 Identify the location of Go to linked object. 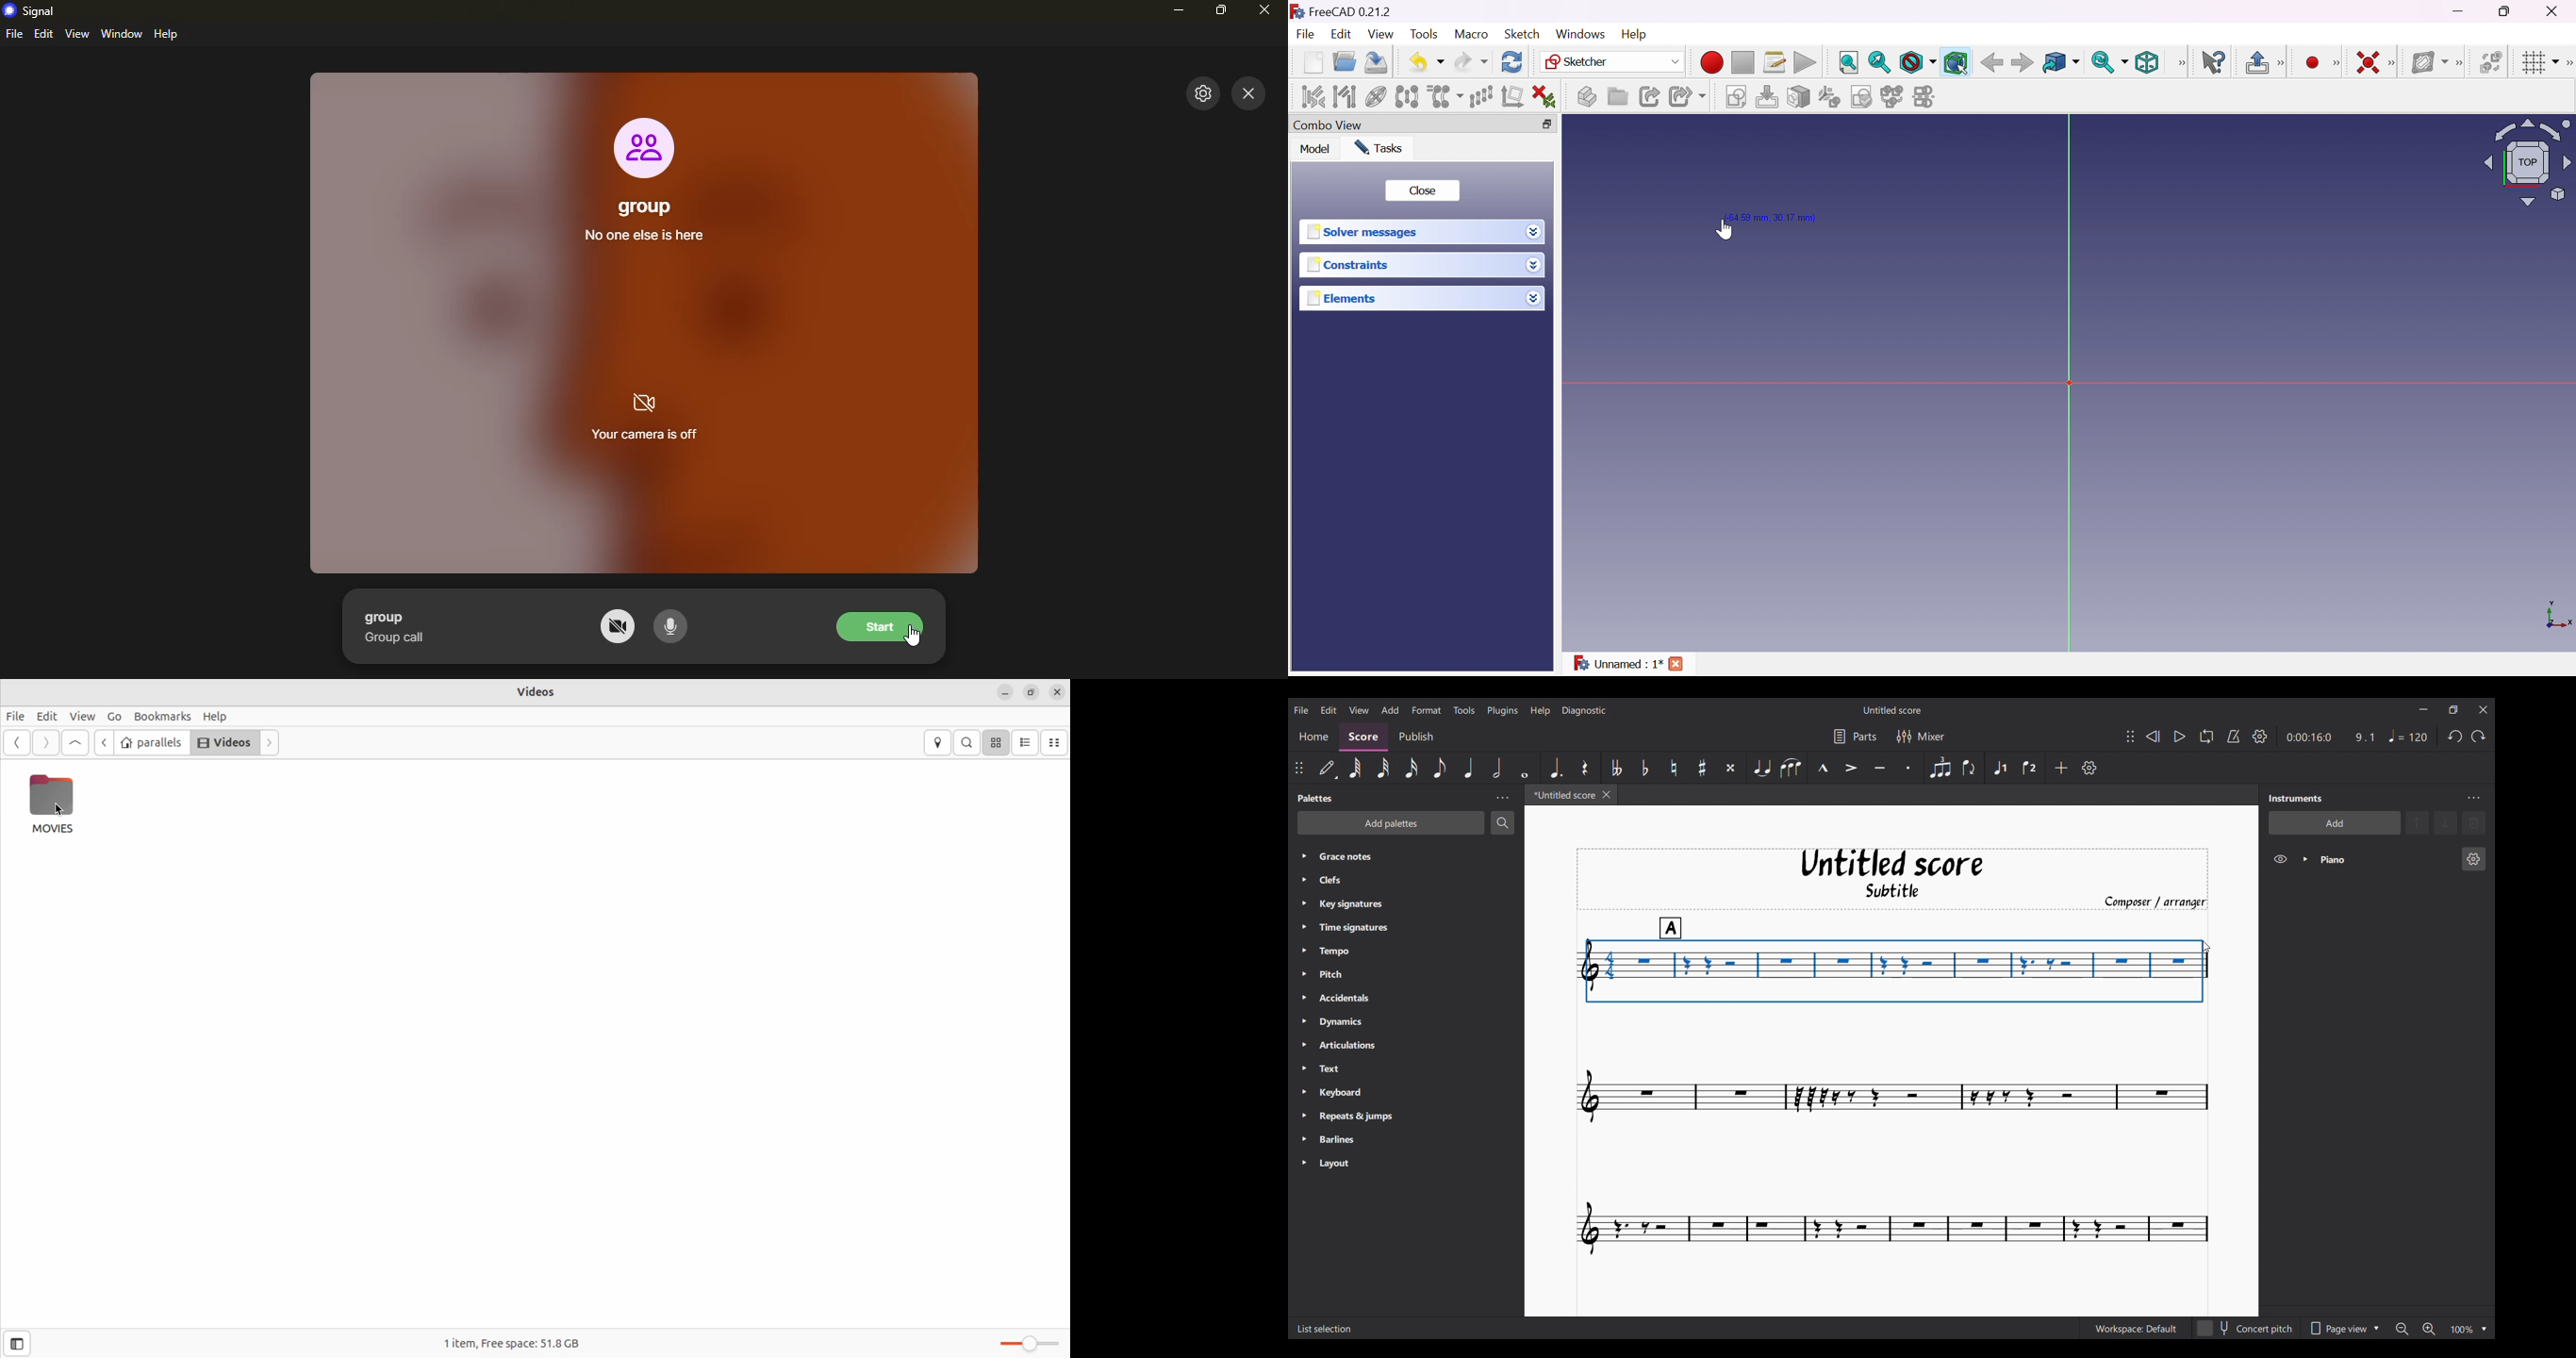
(2061, 62).